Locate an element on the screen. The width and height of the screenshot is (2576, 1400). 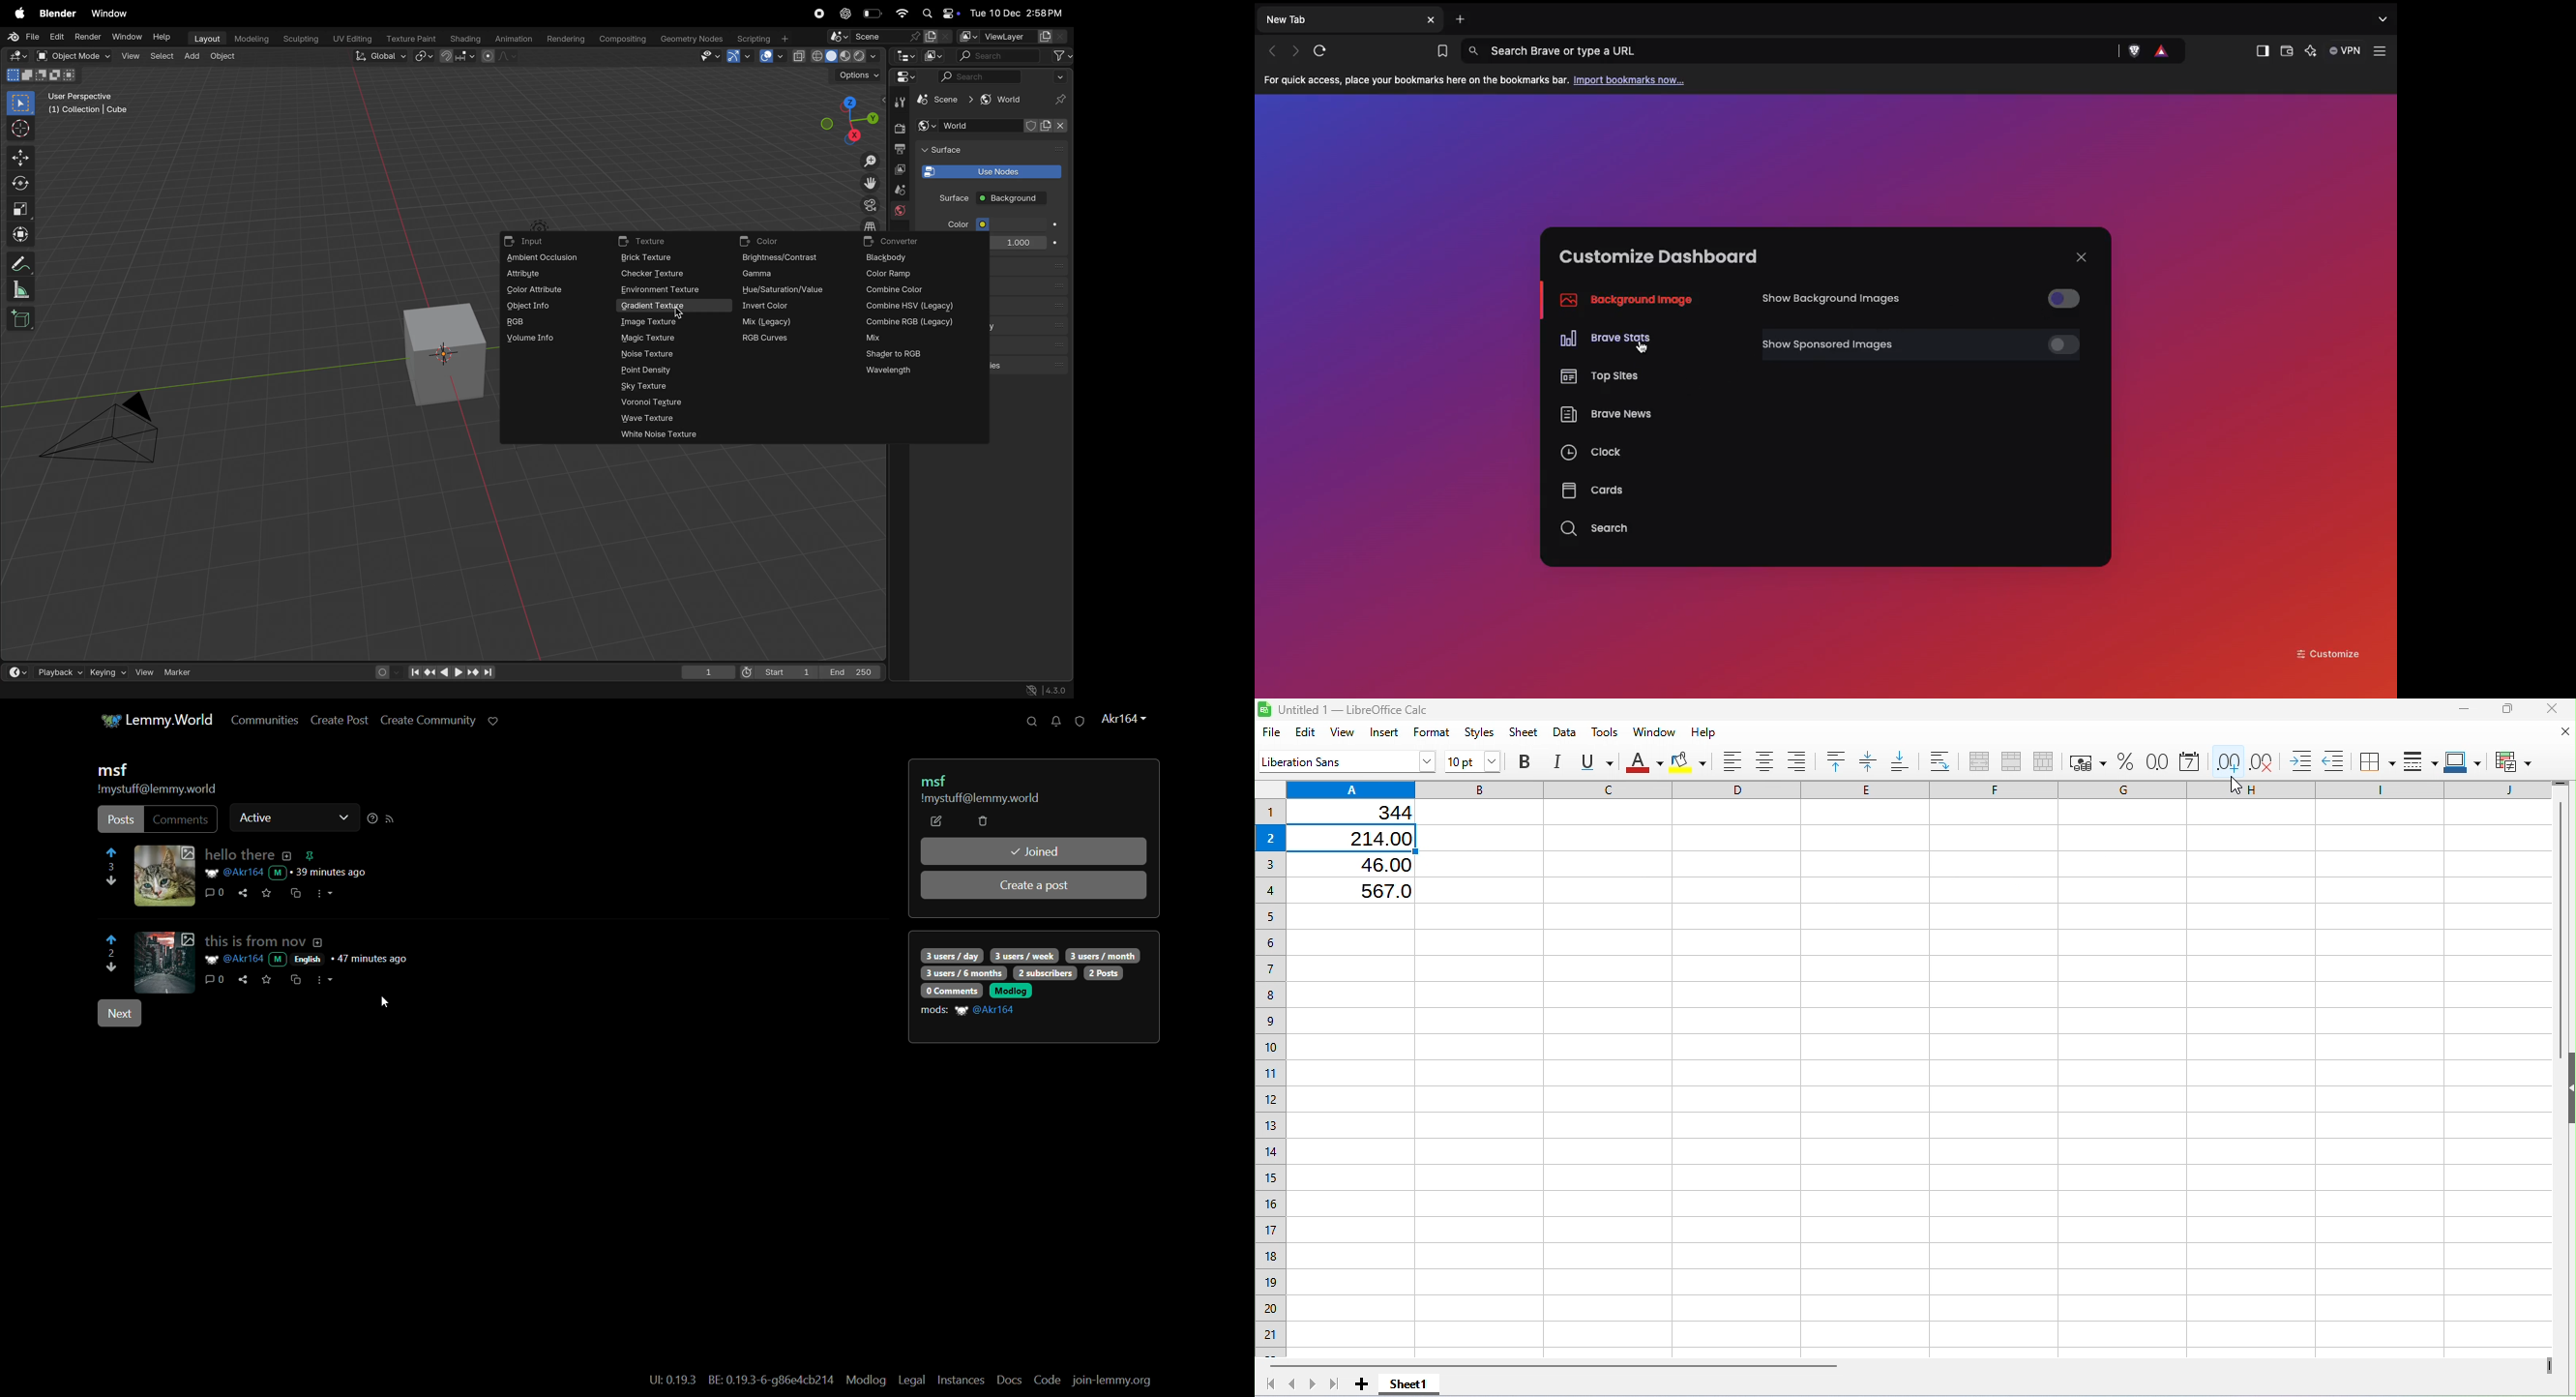
Global is located at coordinates (377, 56).